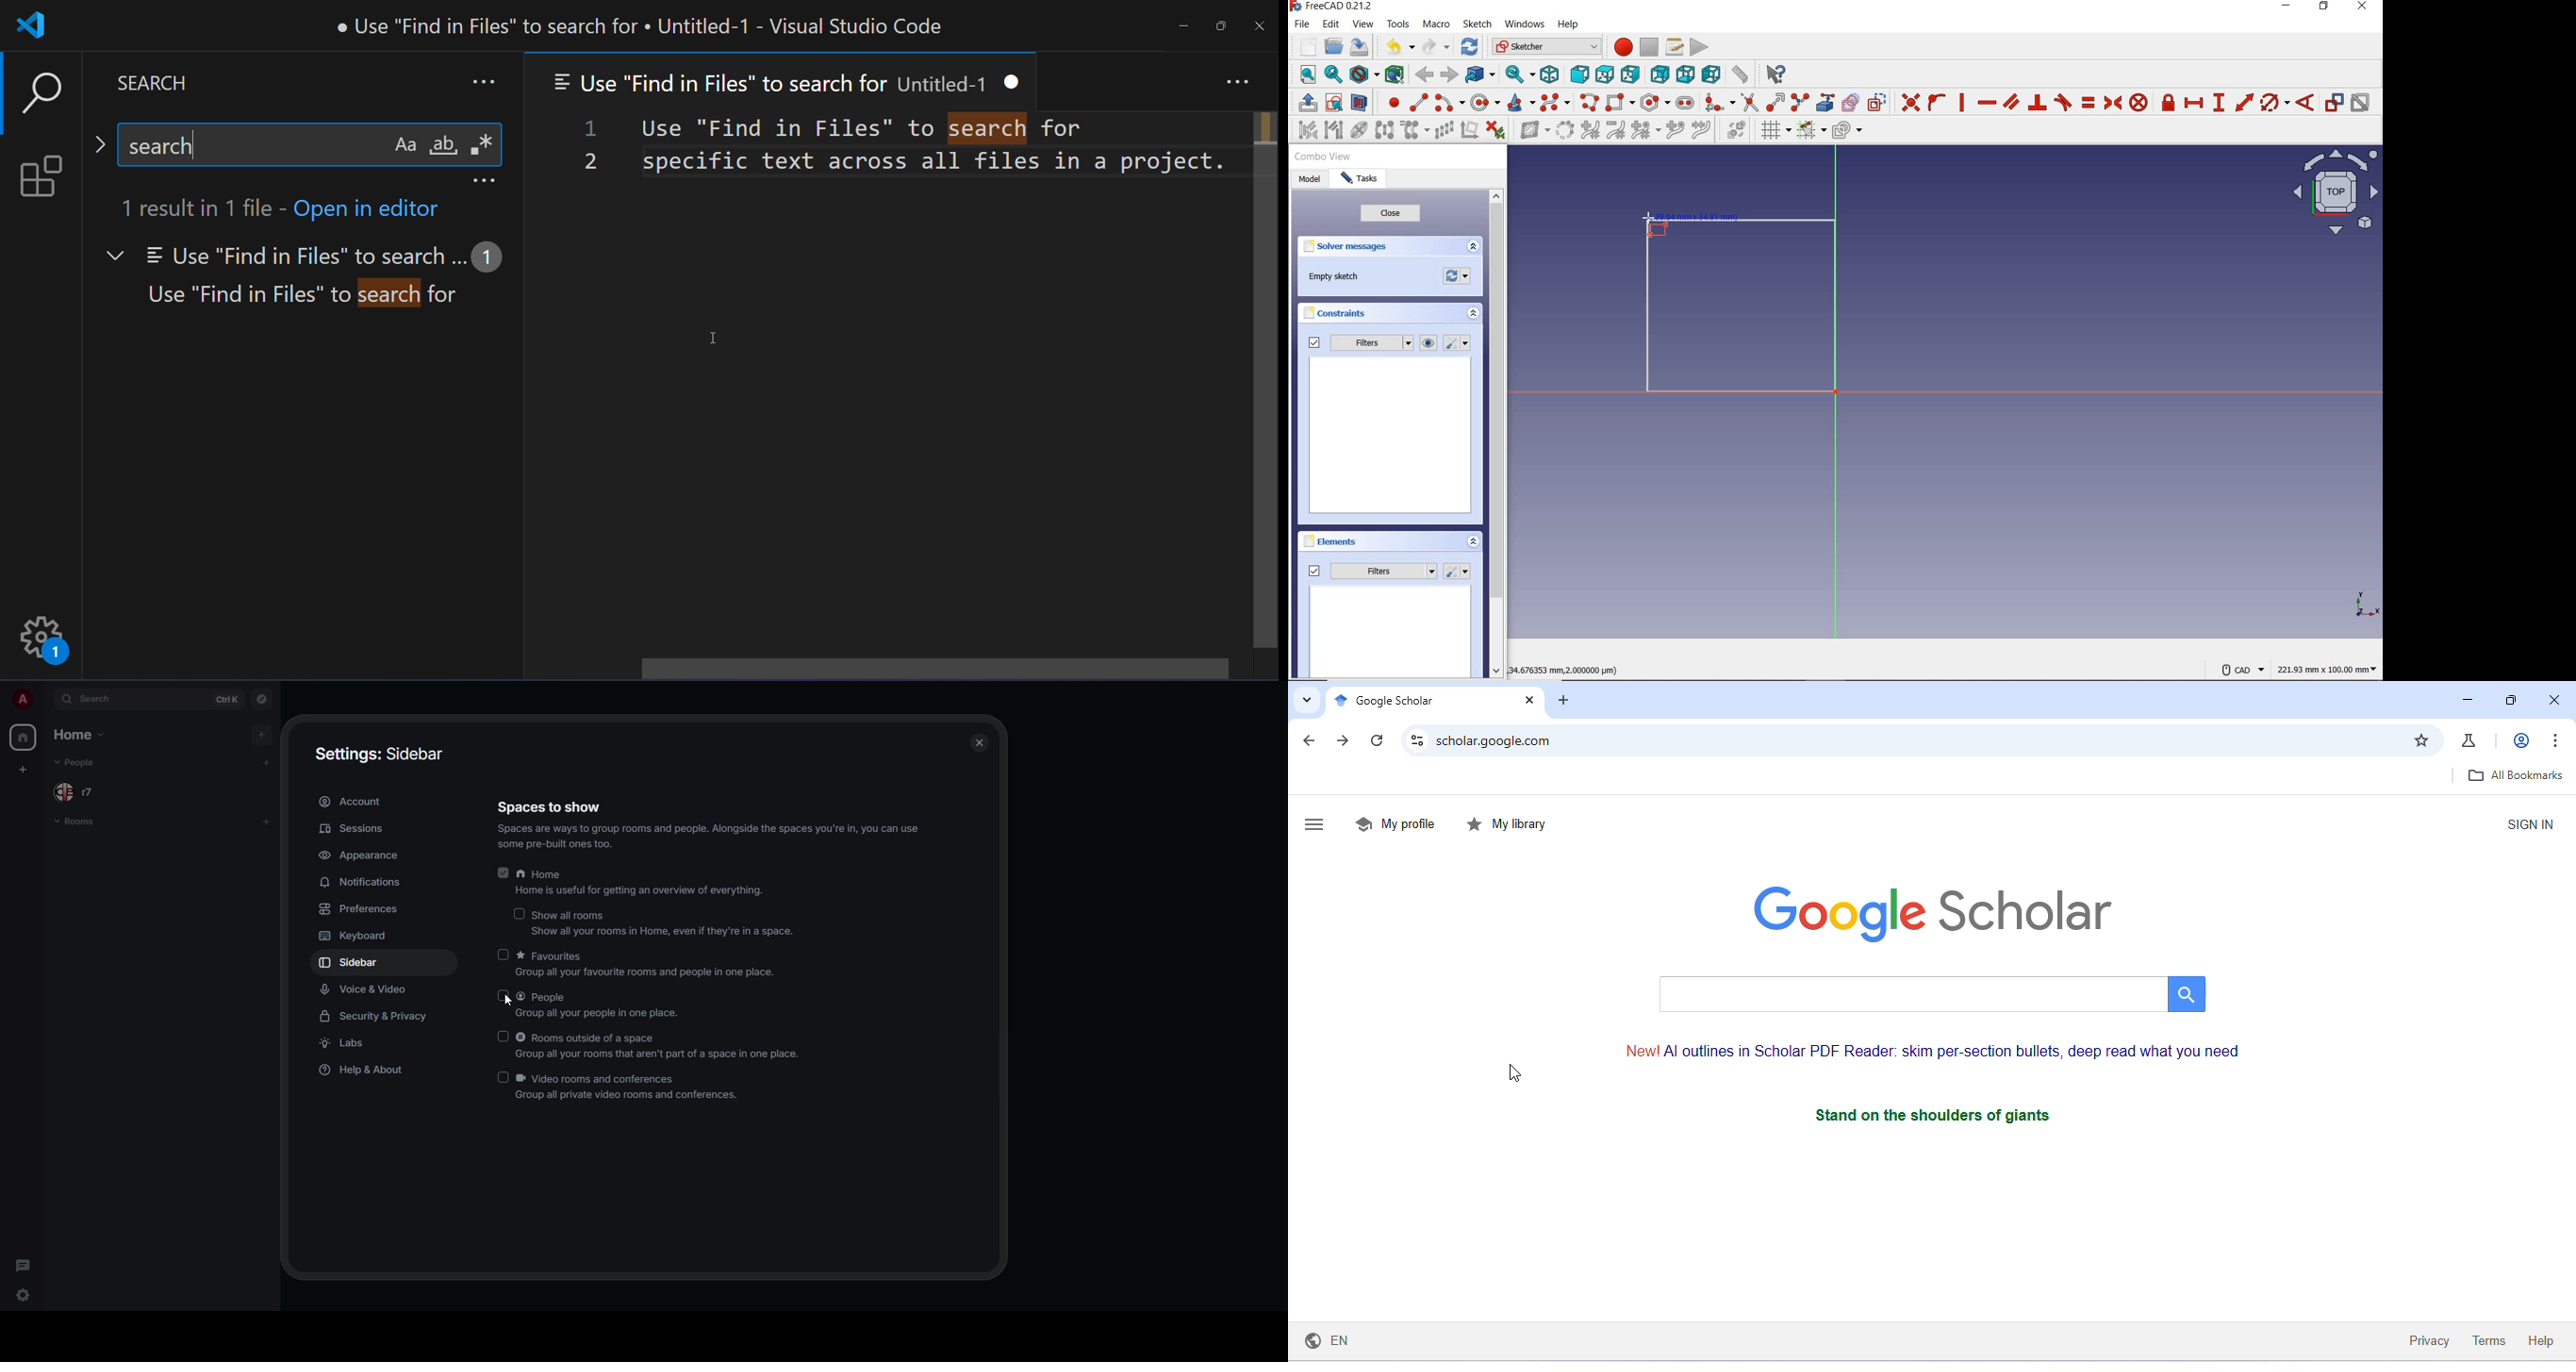  Describe the element at coordinates (1323, 159) in the screenshot. I see `combo view` at that location.